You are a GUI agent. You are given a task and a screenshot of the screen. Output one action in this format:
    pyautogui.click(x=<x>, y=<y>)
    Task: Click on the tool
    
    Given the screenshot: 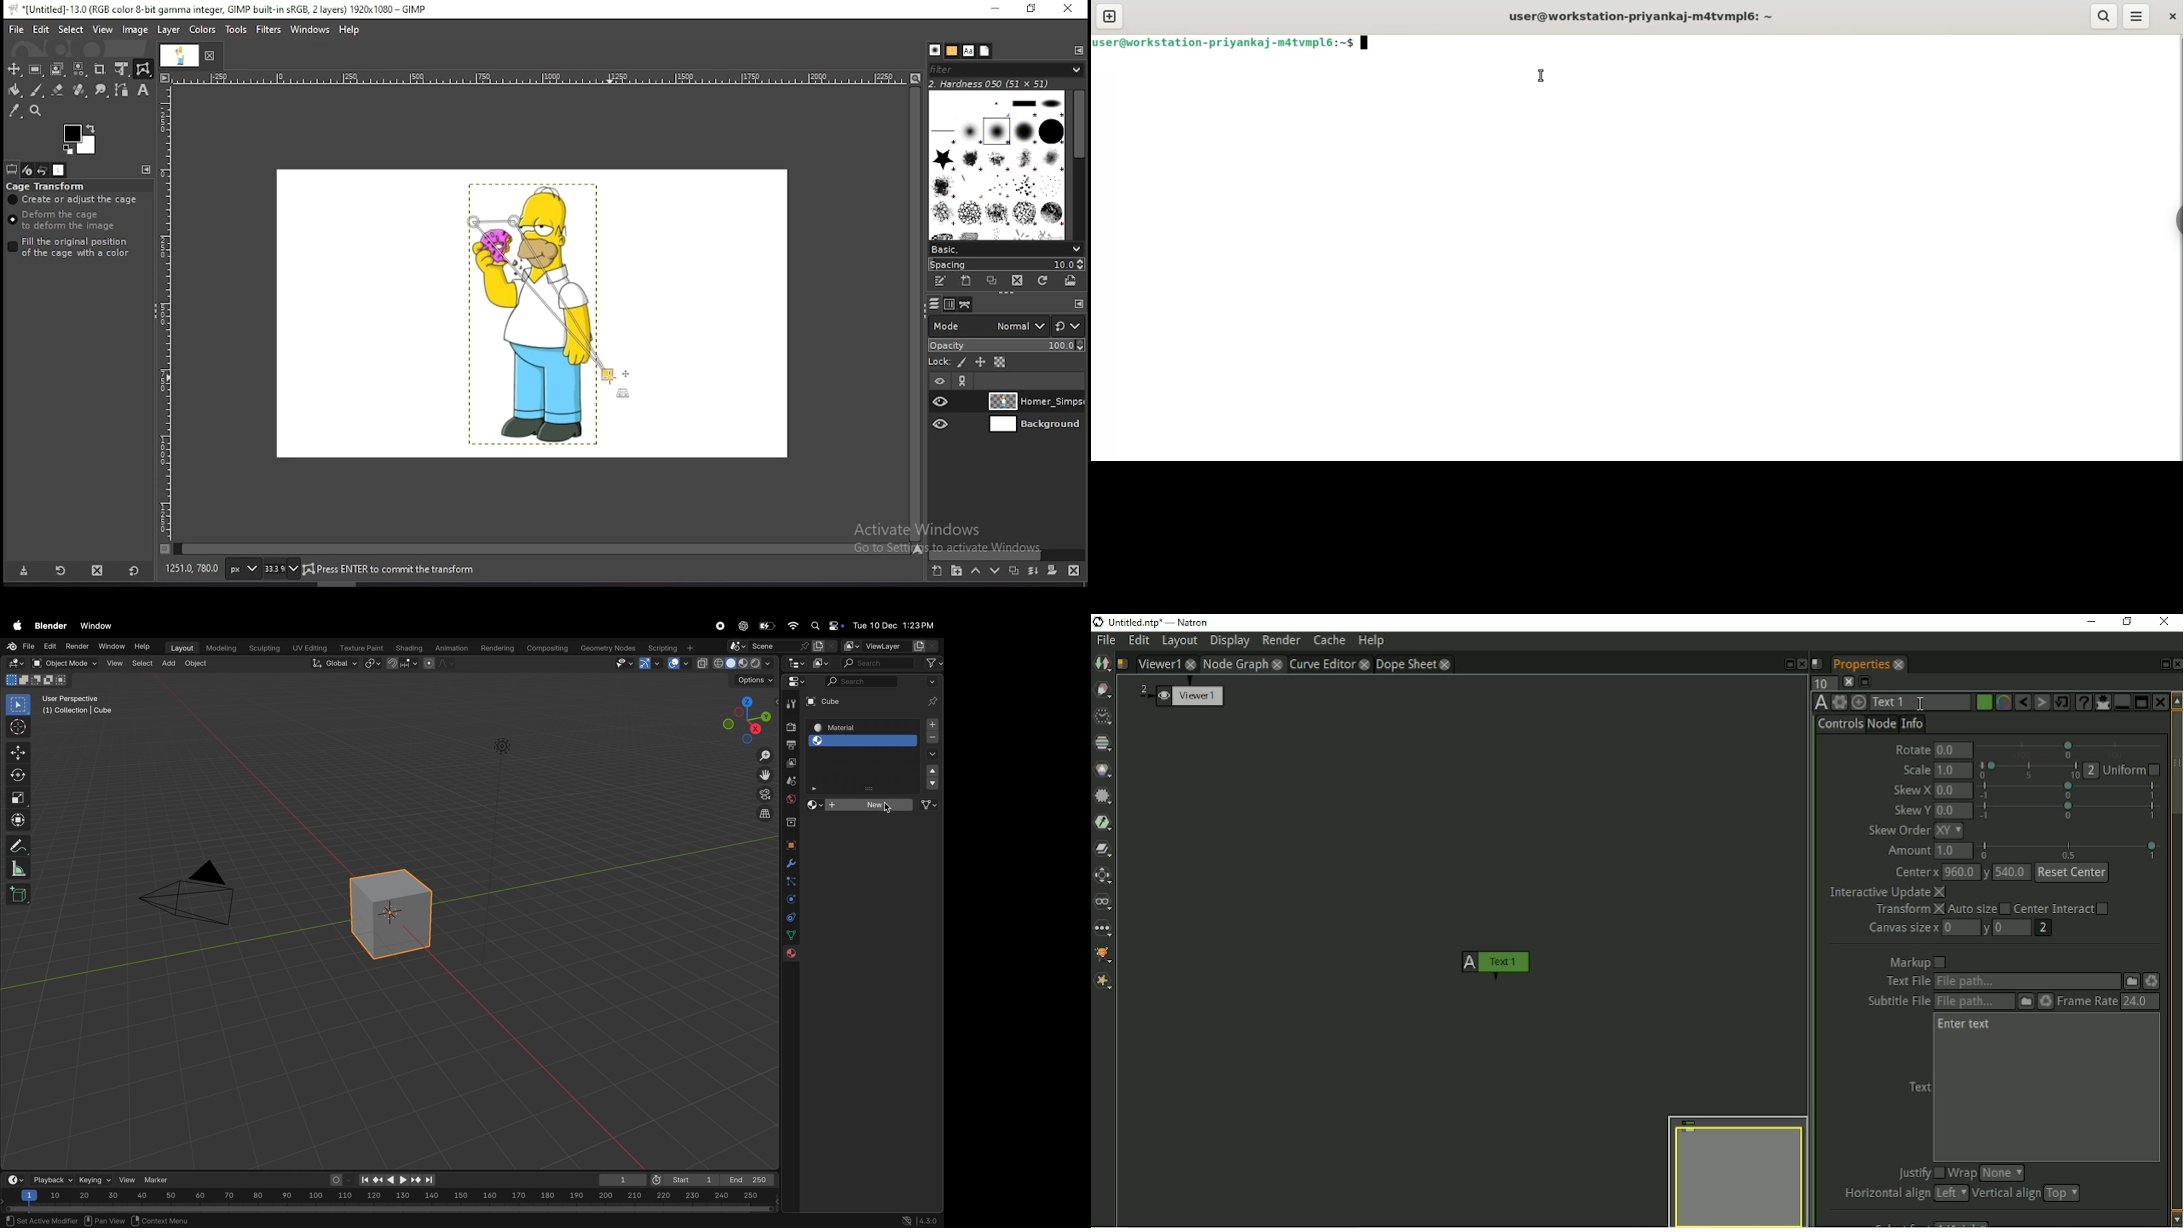 What is the action you would take?
    pyautogui.click(x=789, y=705)
    